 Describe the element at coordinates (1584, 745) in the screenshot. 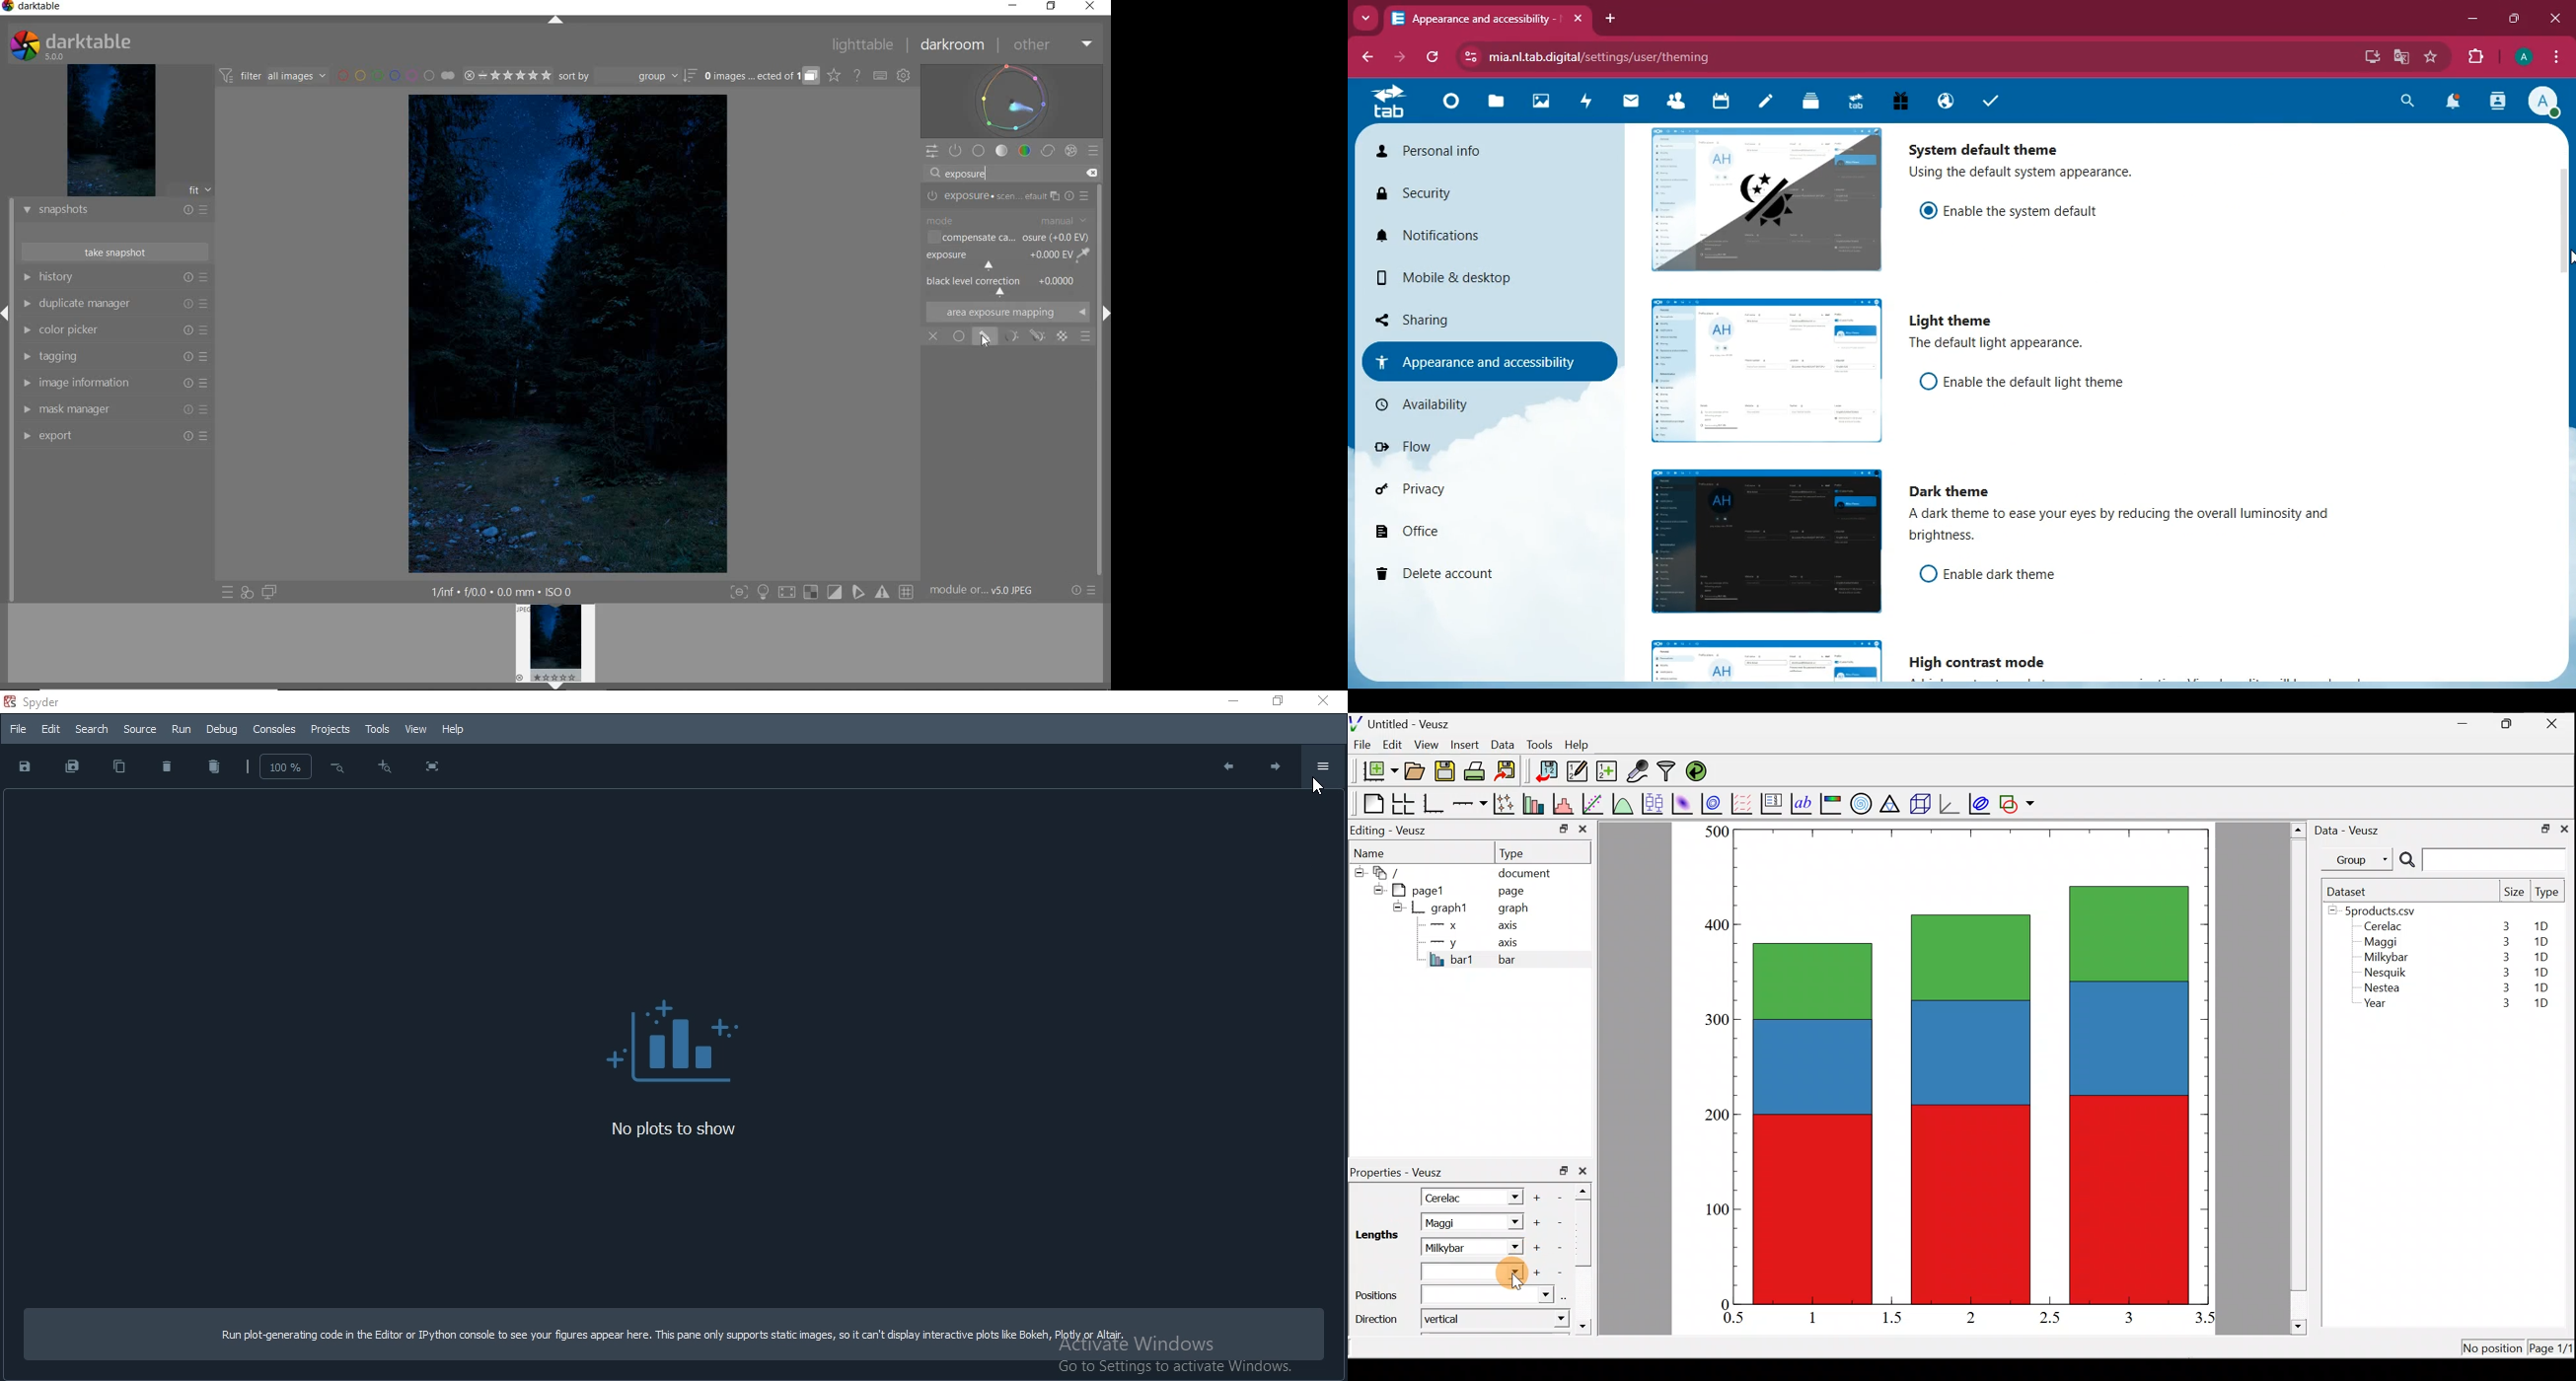

I see `Help` at that location.